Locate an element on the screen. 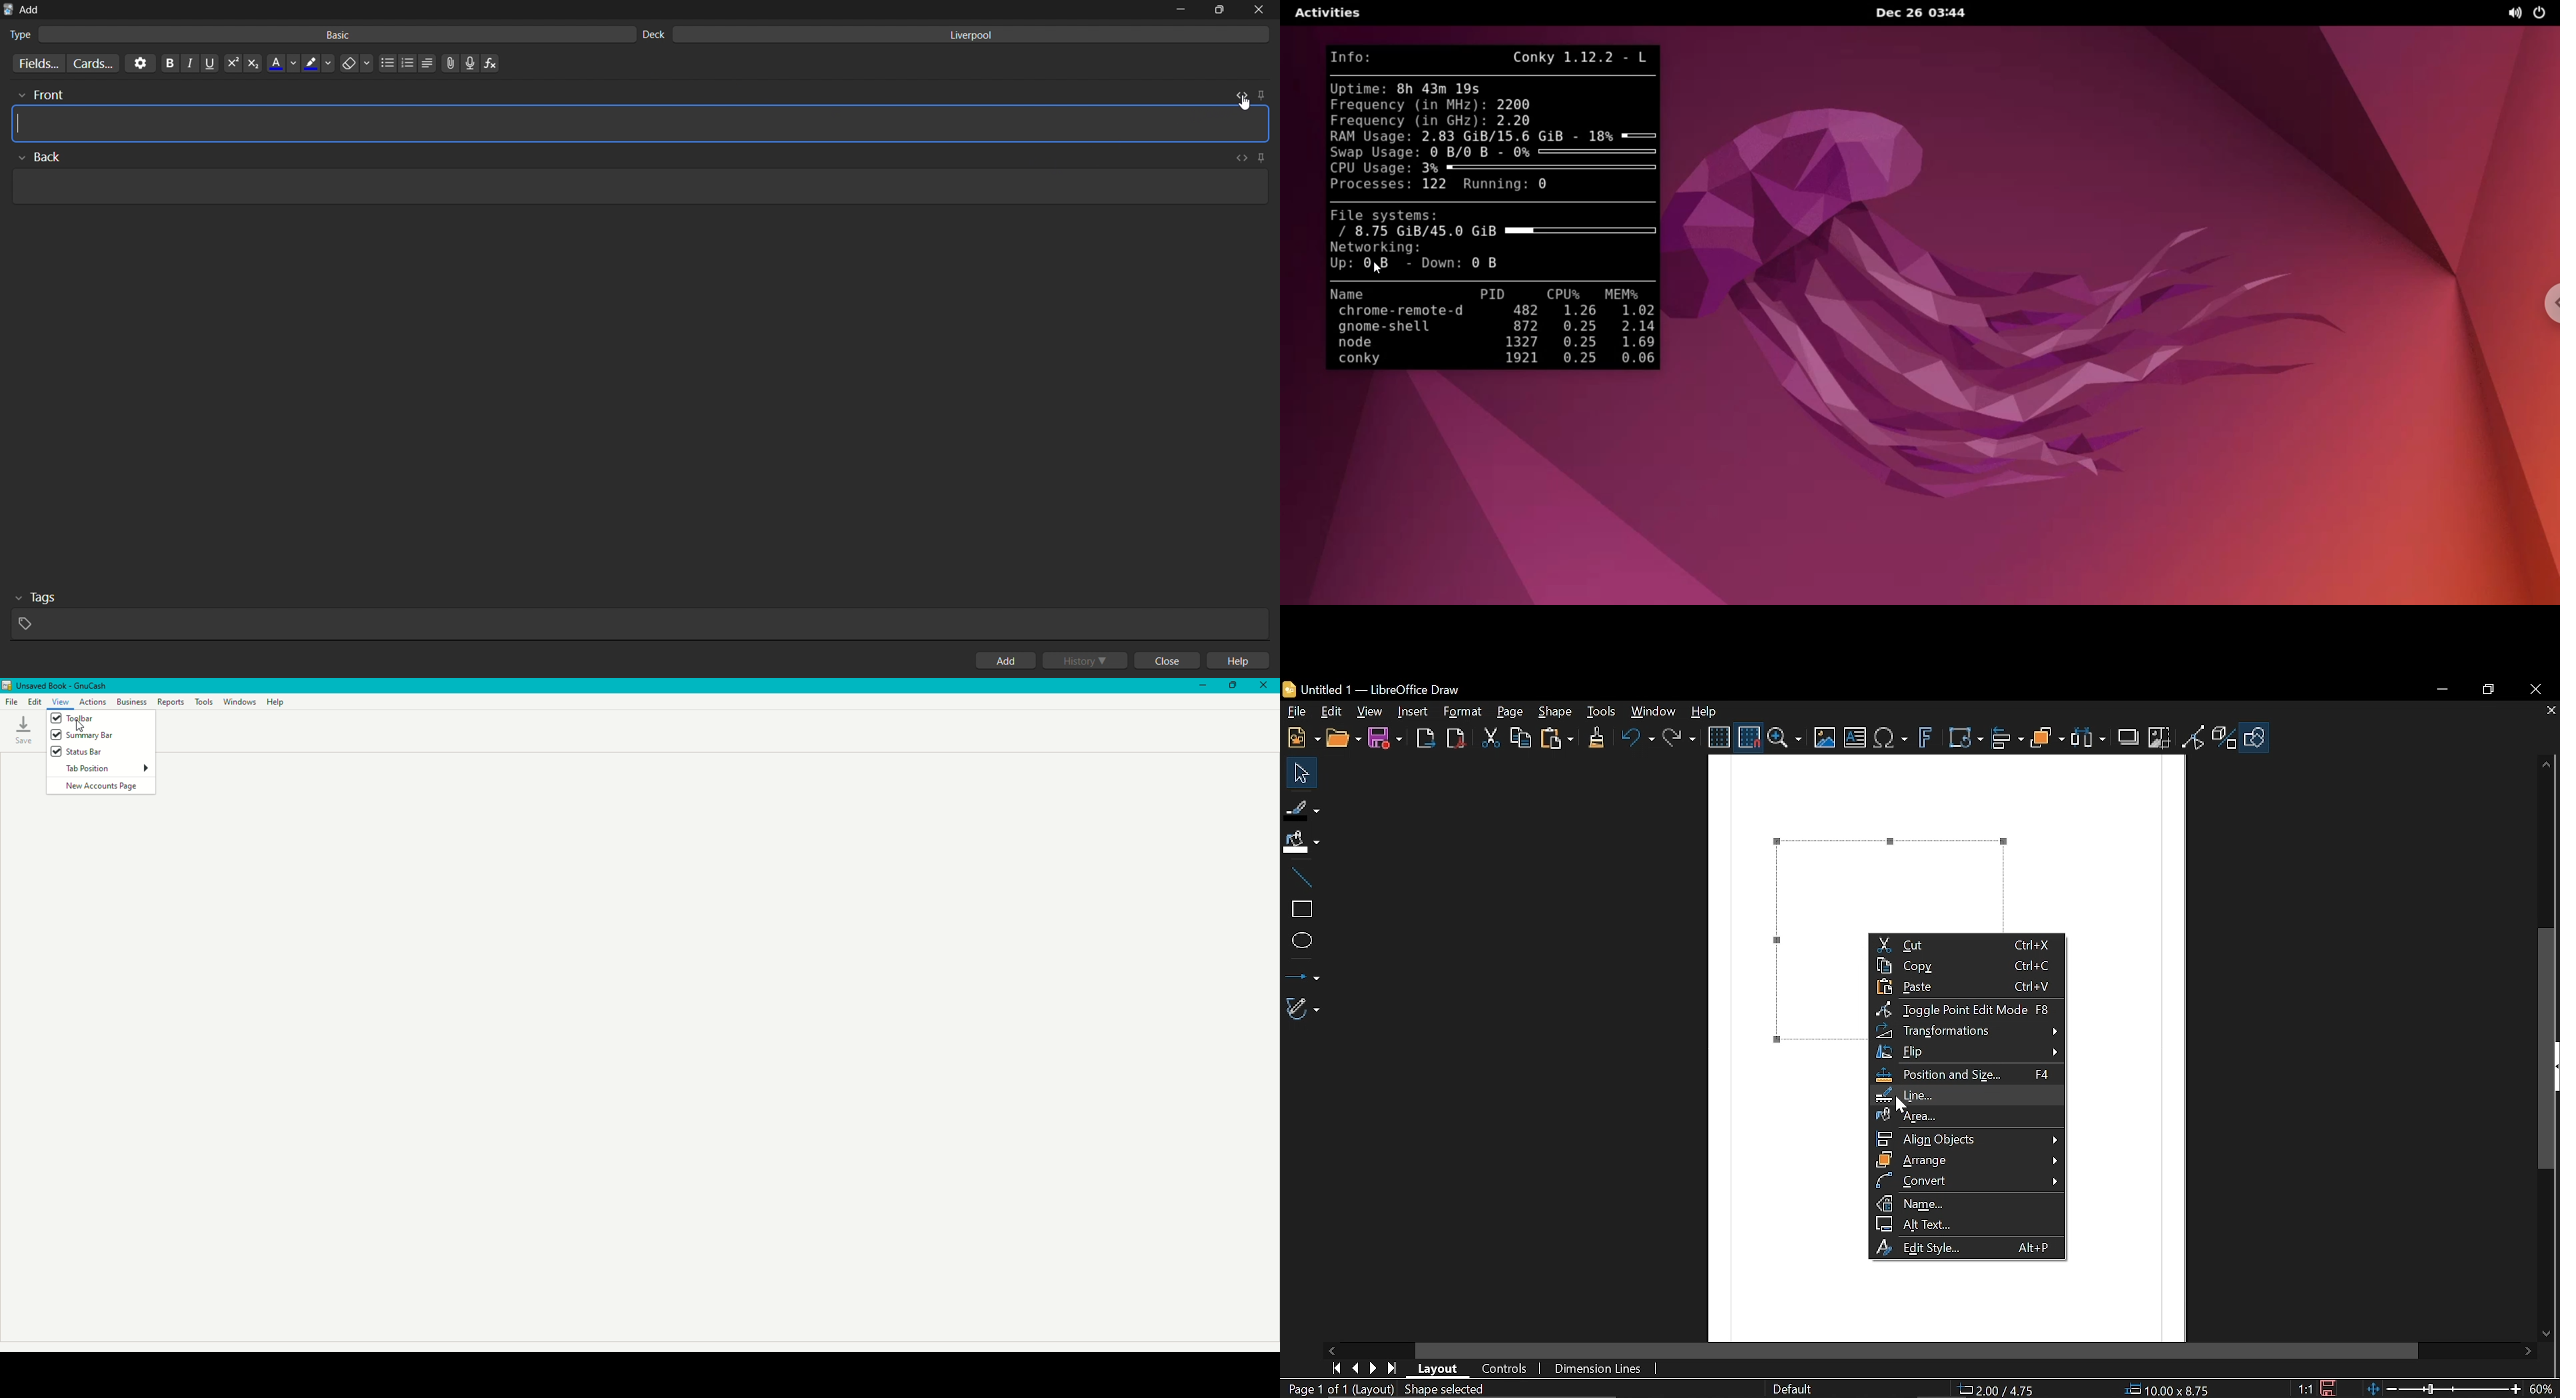  Reports is located at coordinates (171, 701).